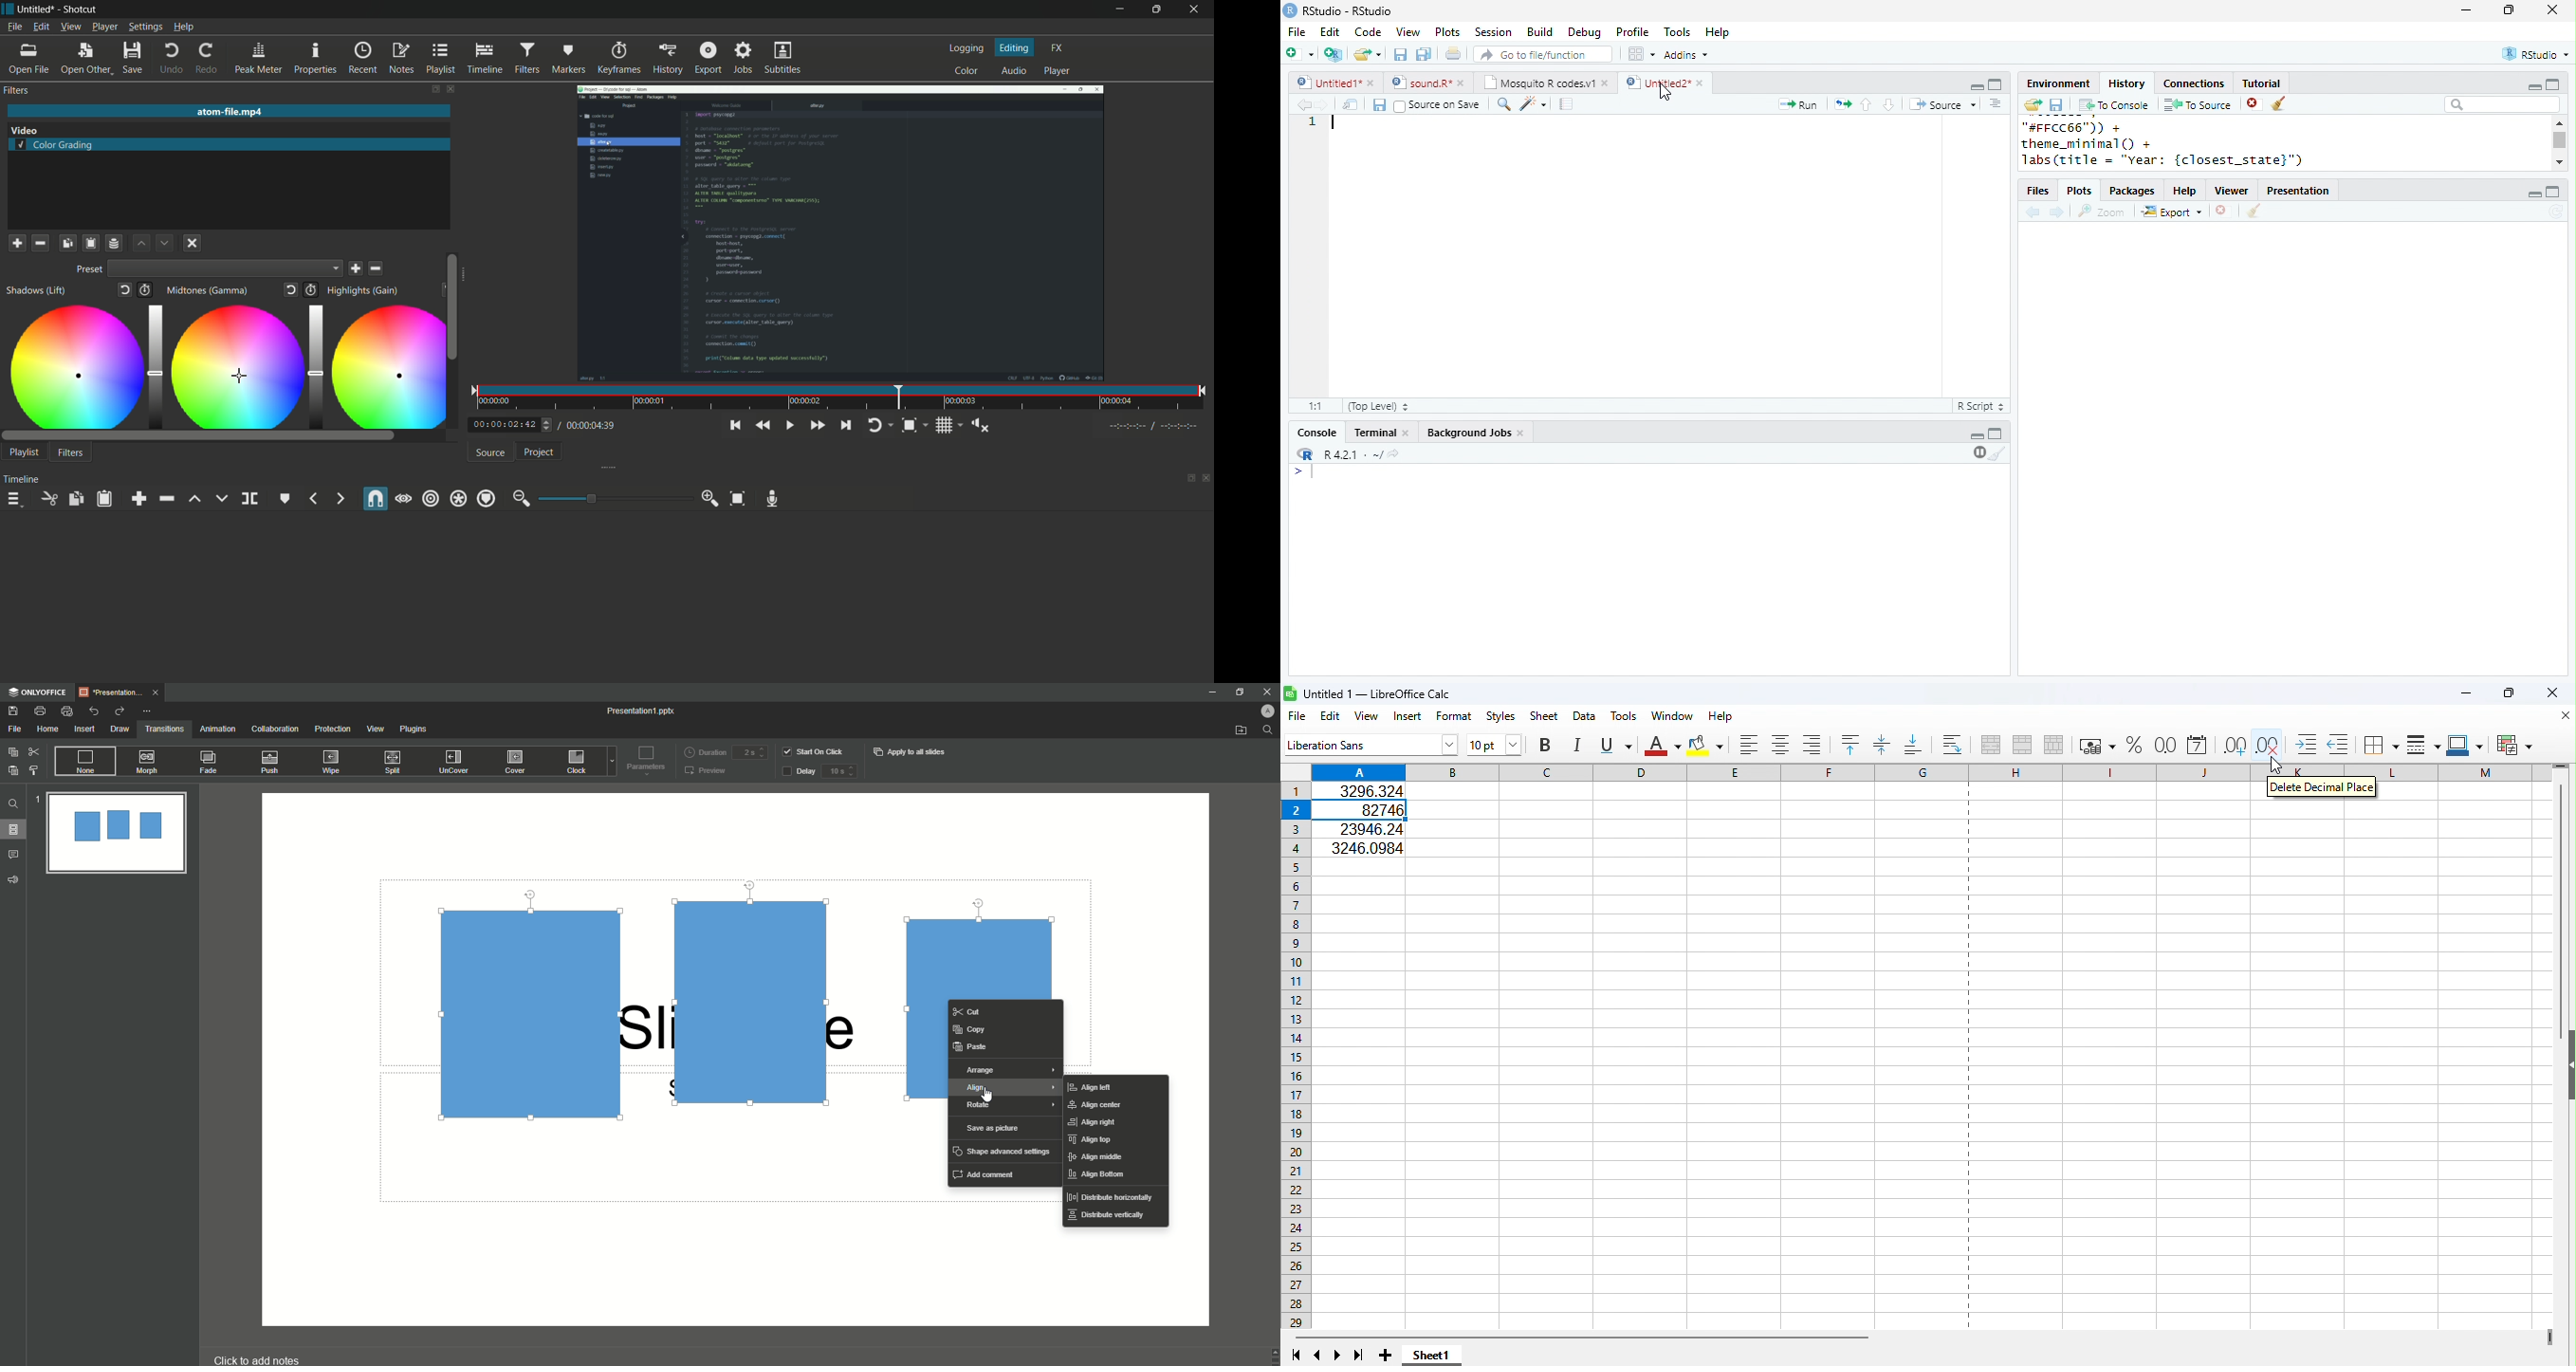 The height and width of the screenshot is (1372, 2576). Describe the element at coordinates (2553, 83) in the screenshot. I see `maximize` at that location.